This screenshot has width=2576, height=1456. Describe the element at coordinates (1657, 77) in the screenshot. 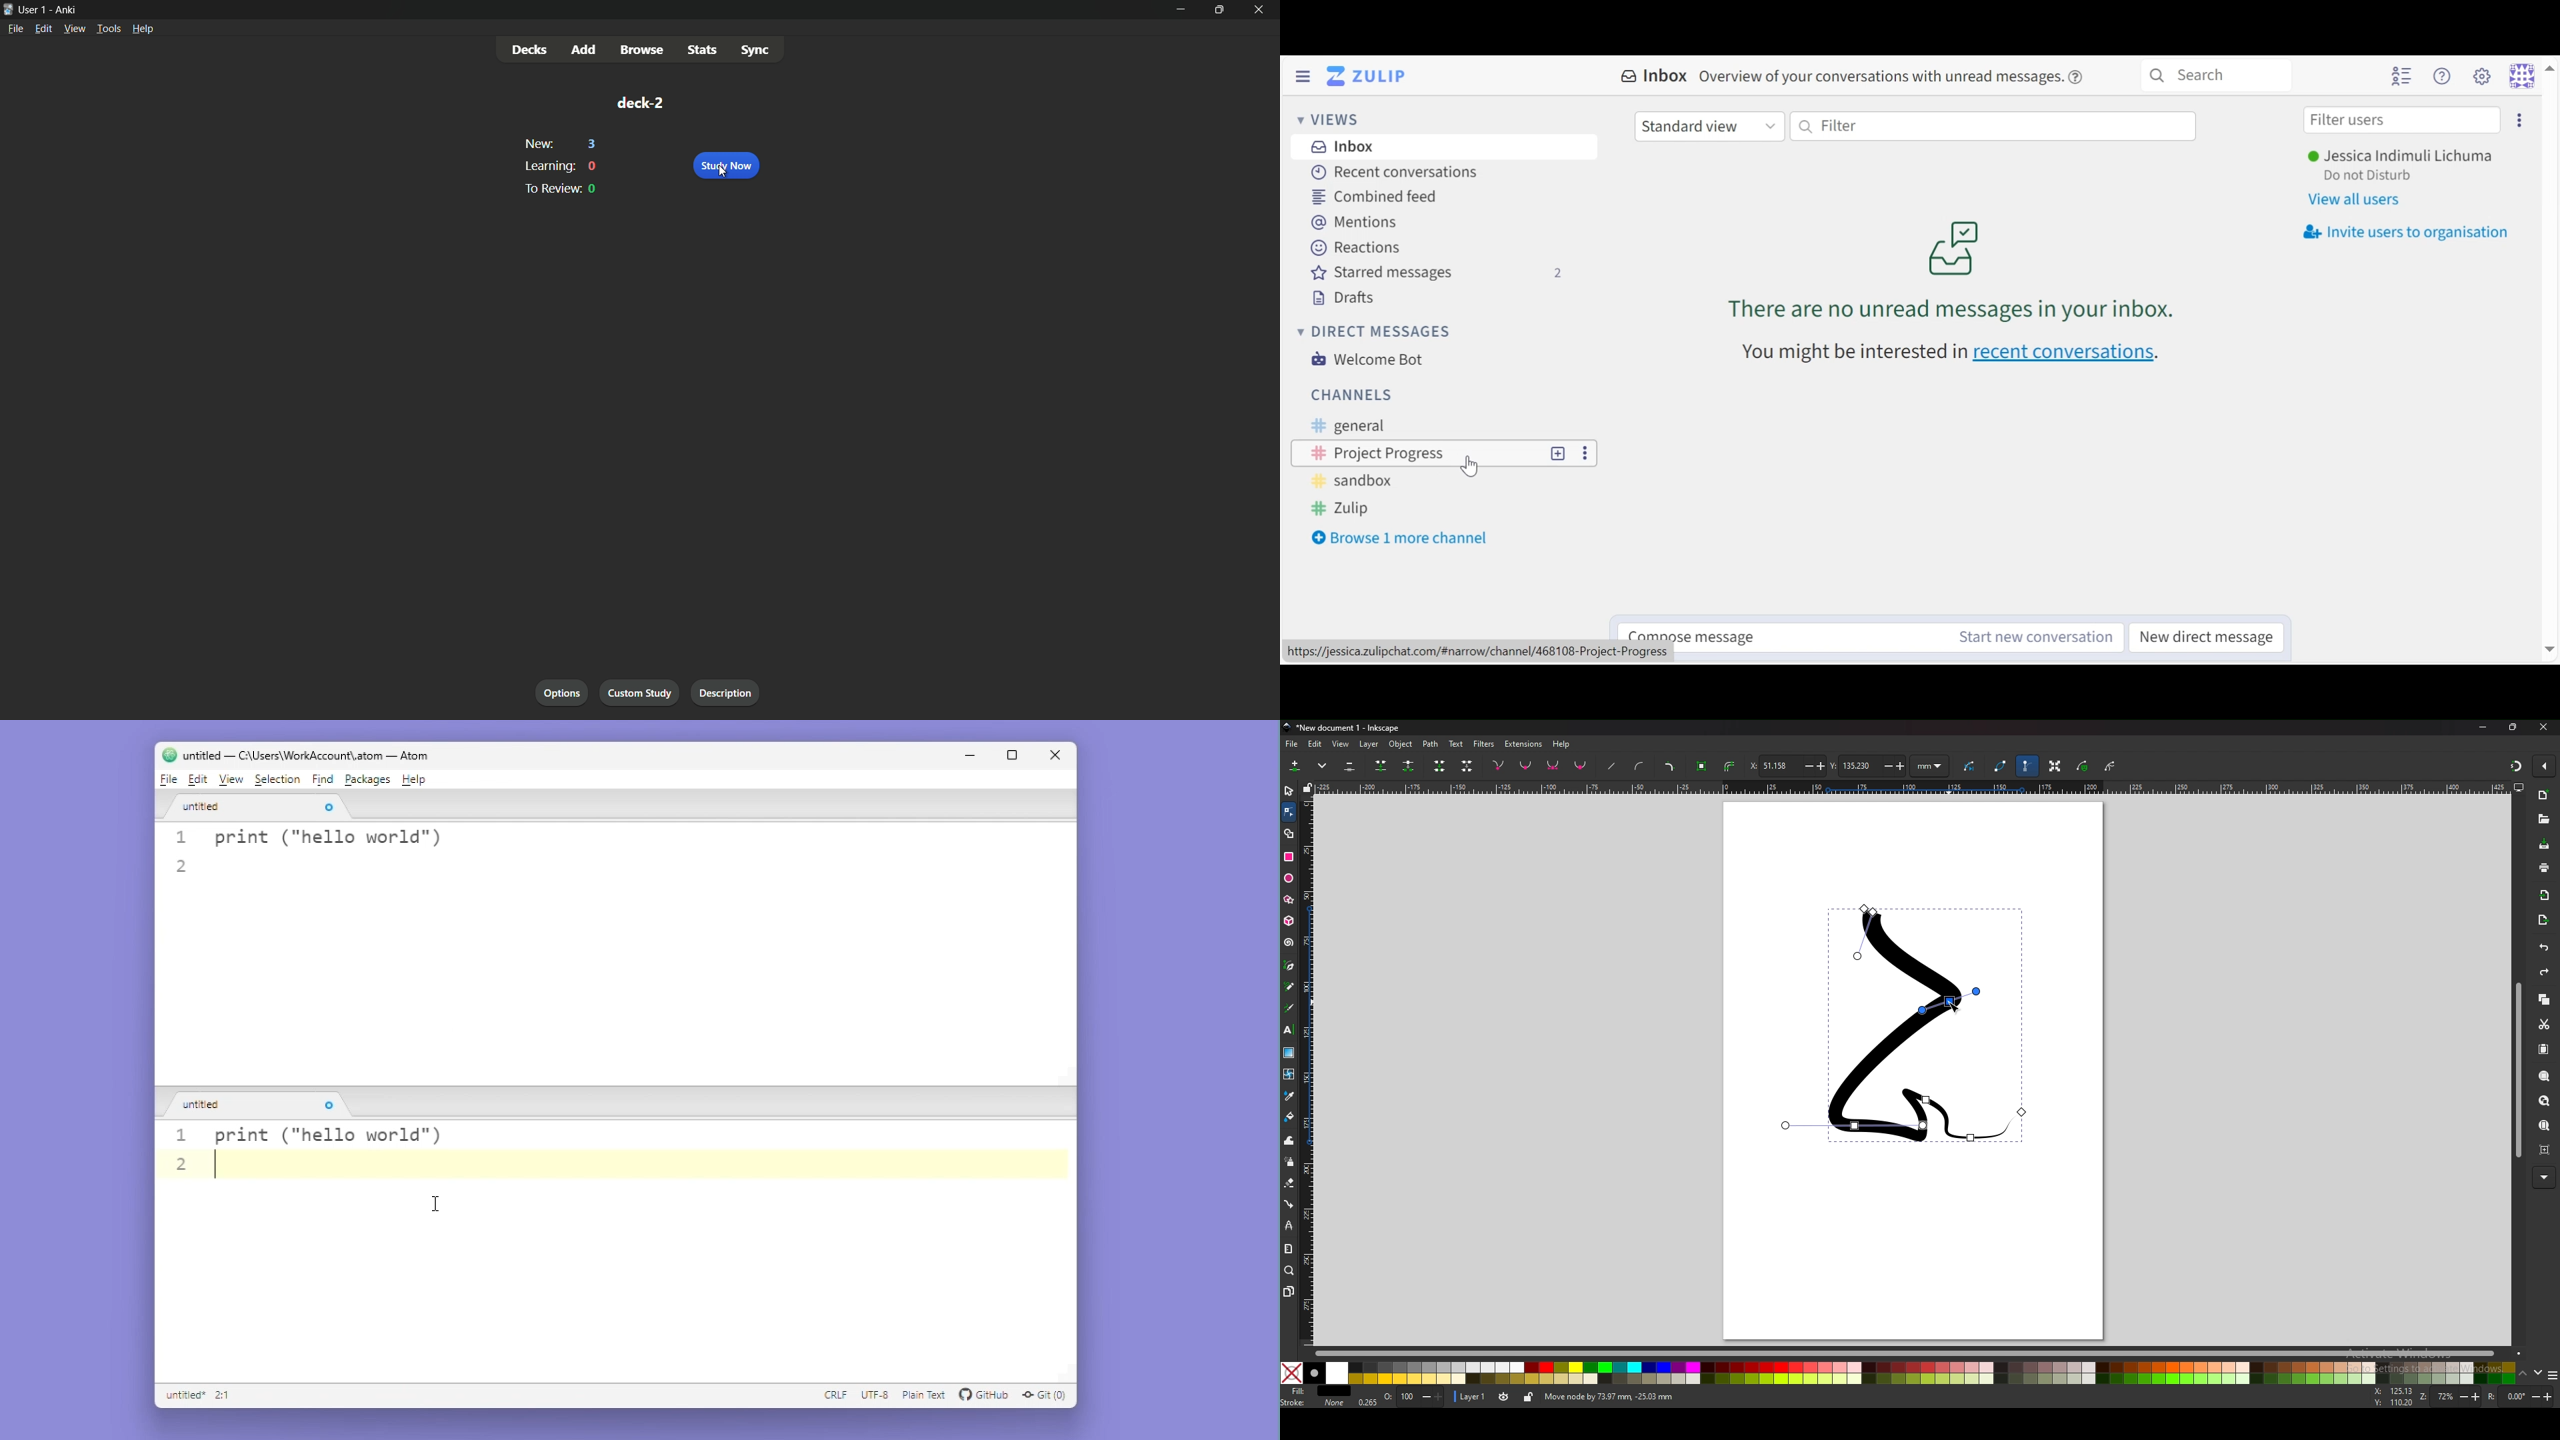

I see `Inbox` at that location.